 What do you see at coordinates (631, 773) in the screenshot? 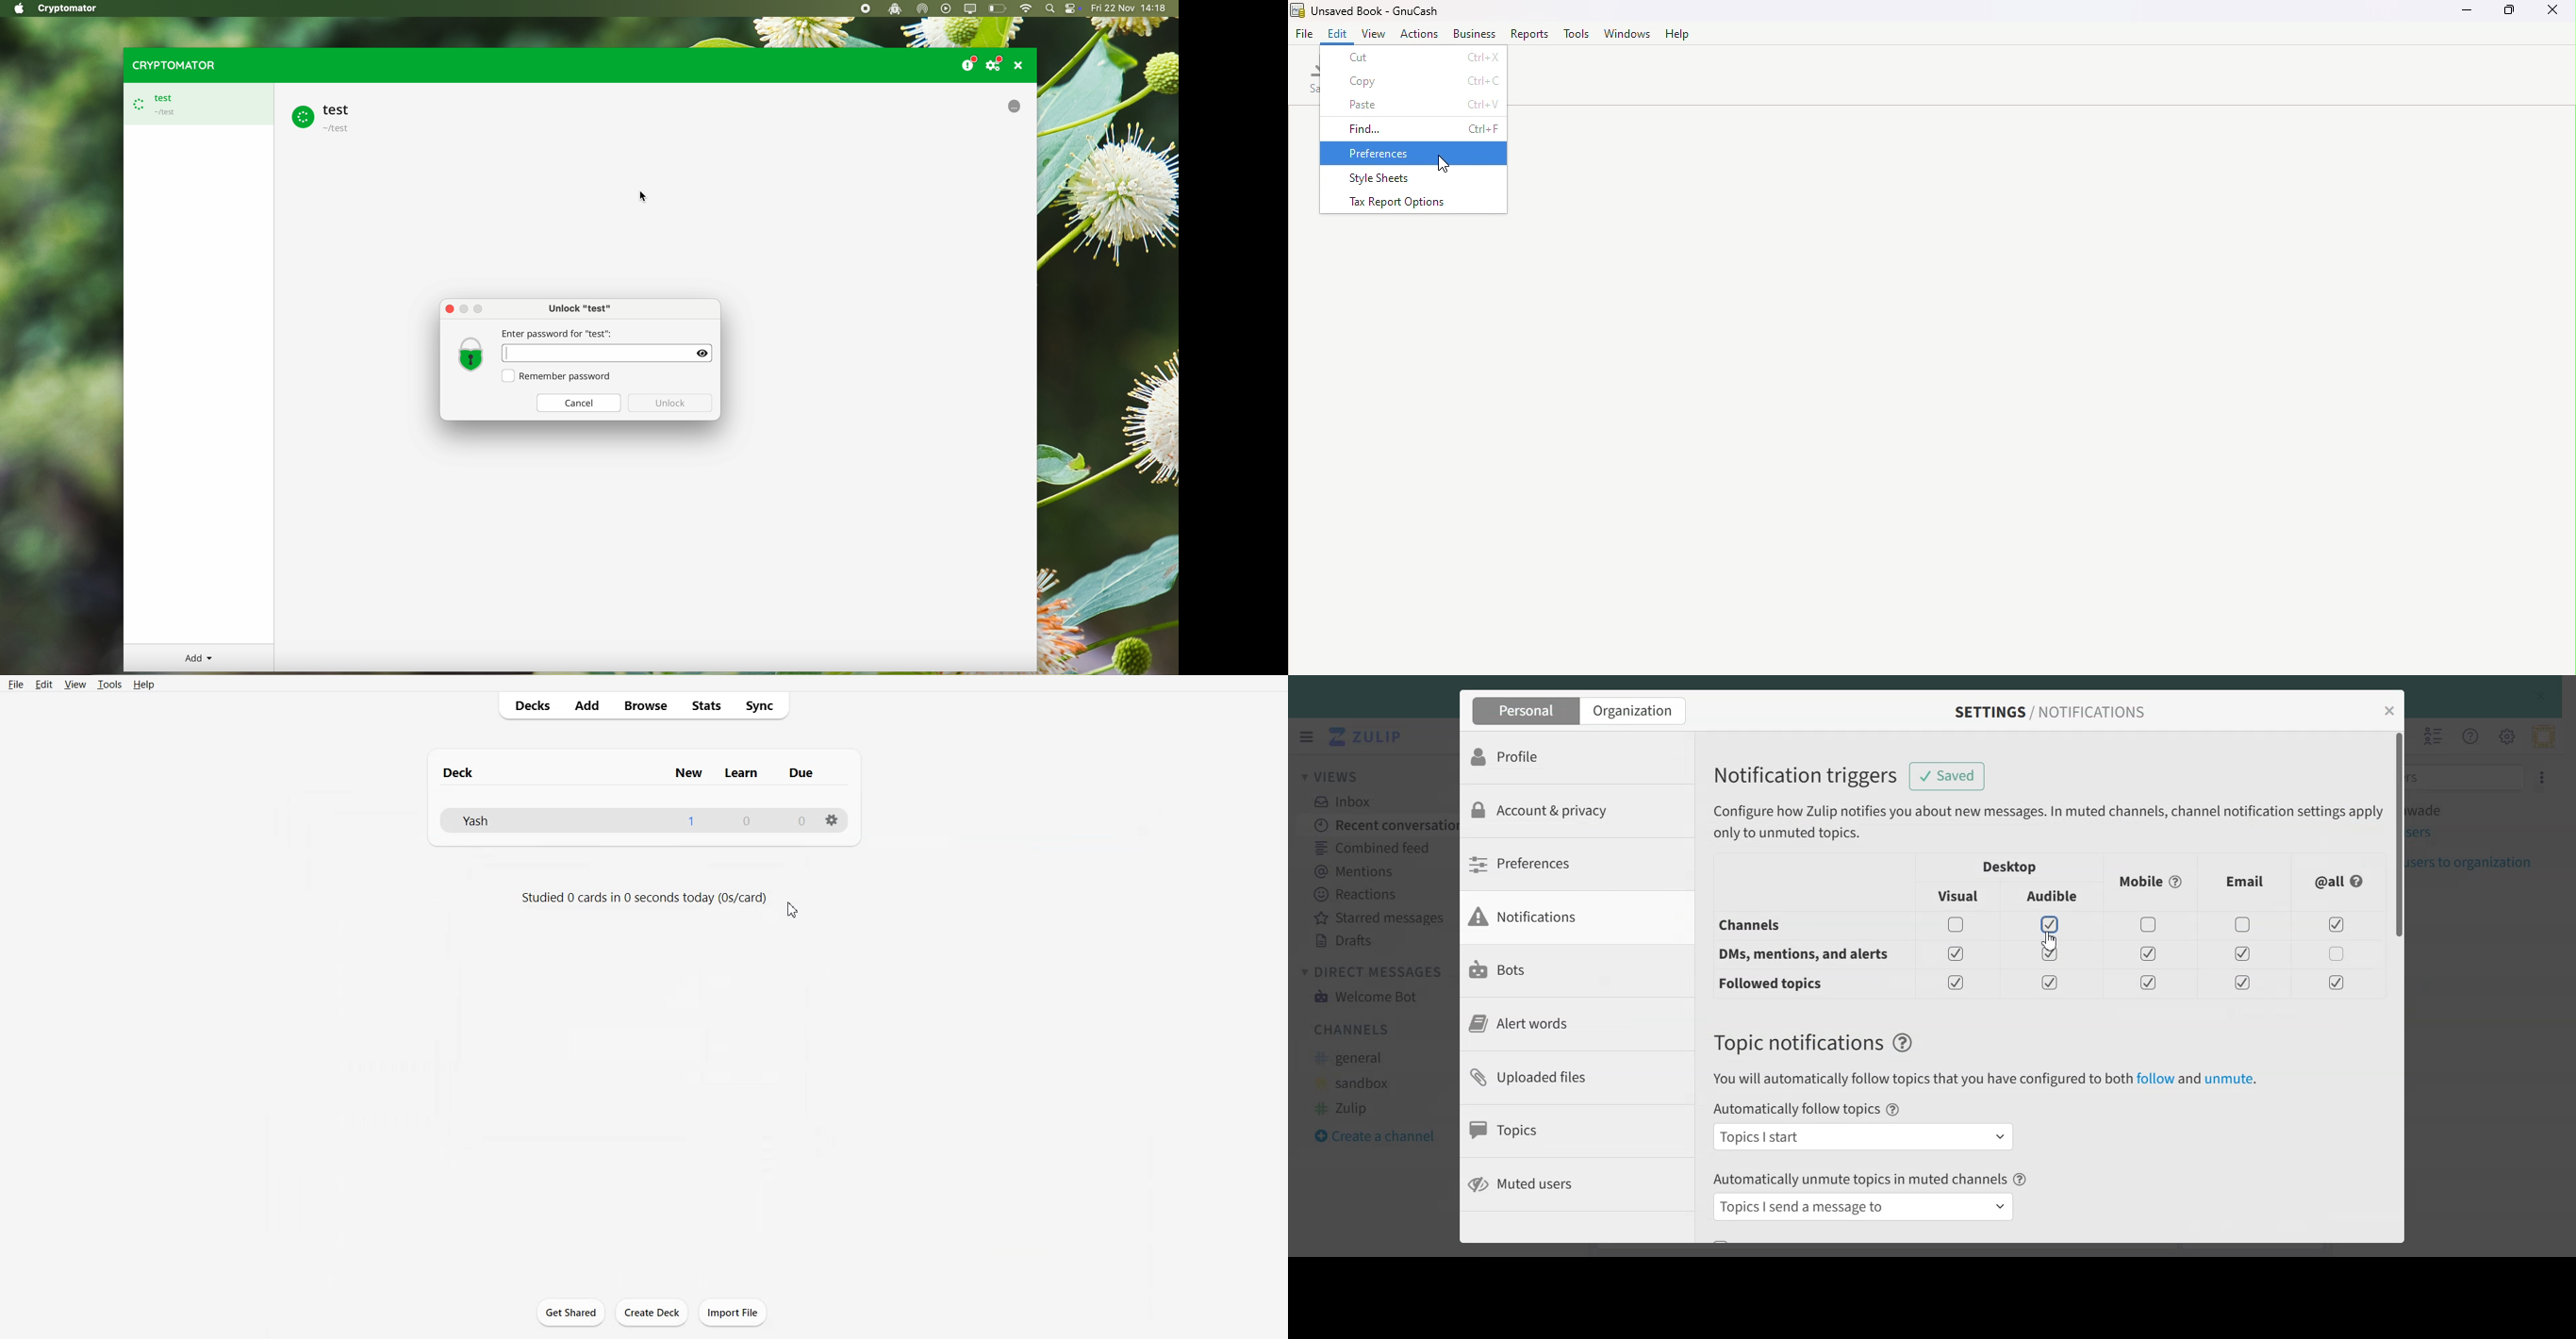
I see `Text 1` at bounding box center [631, 773].